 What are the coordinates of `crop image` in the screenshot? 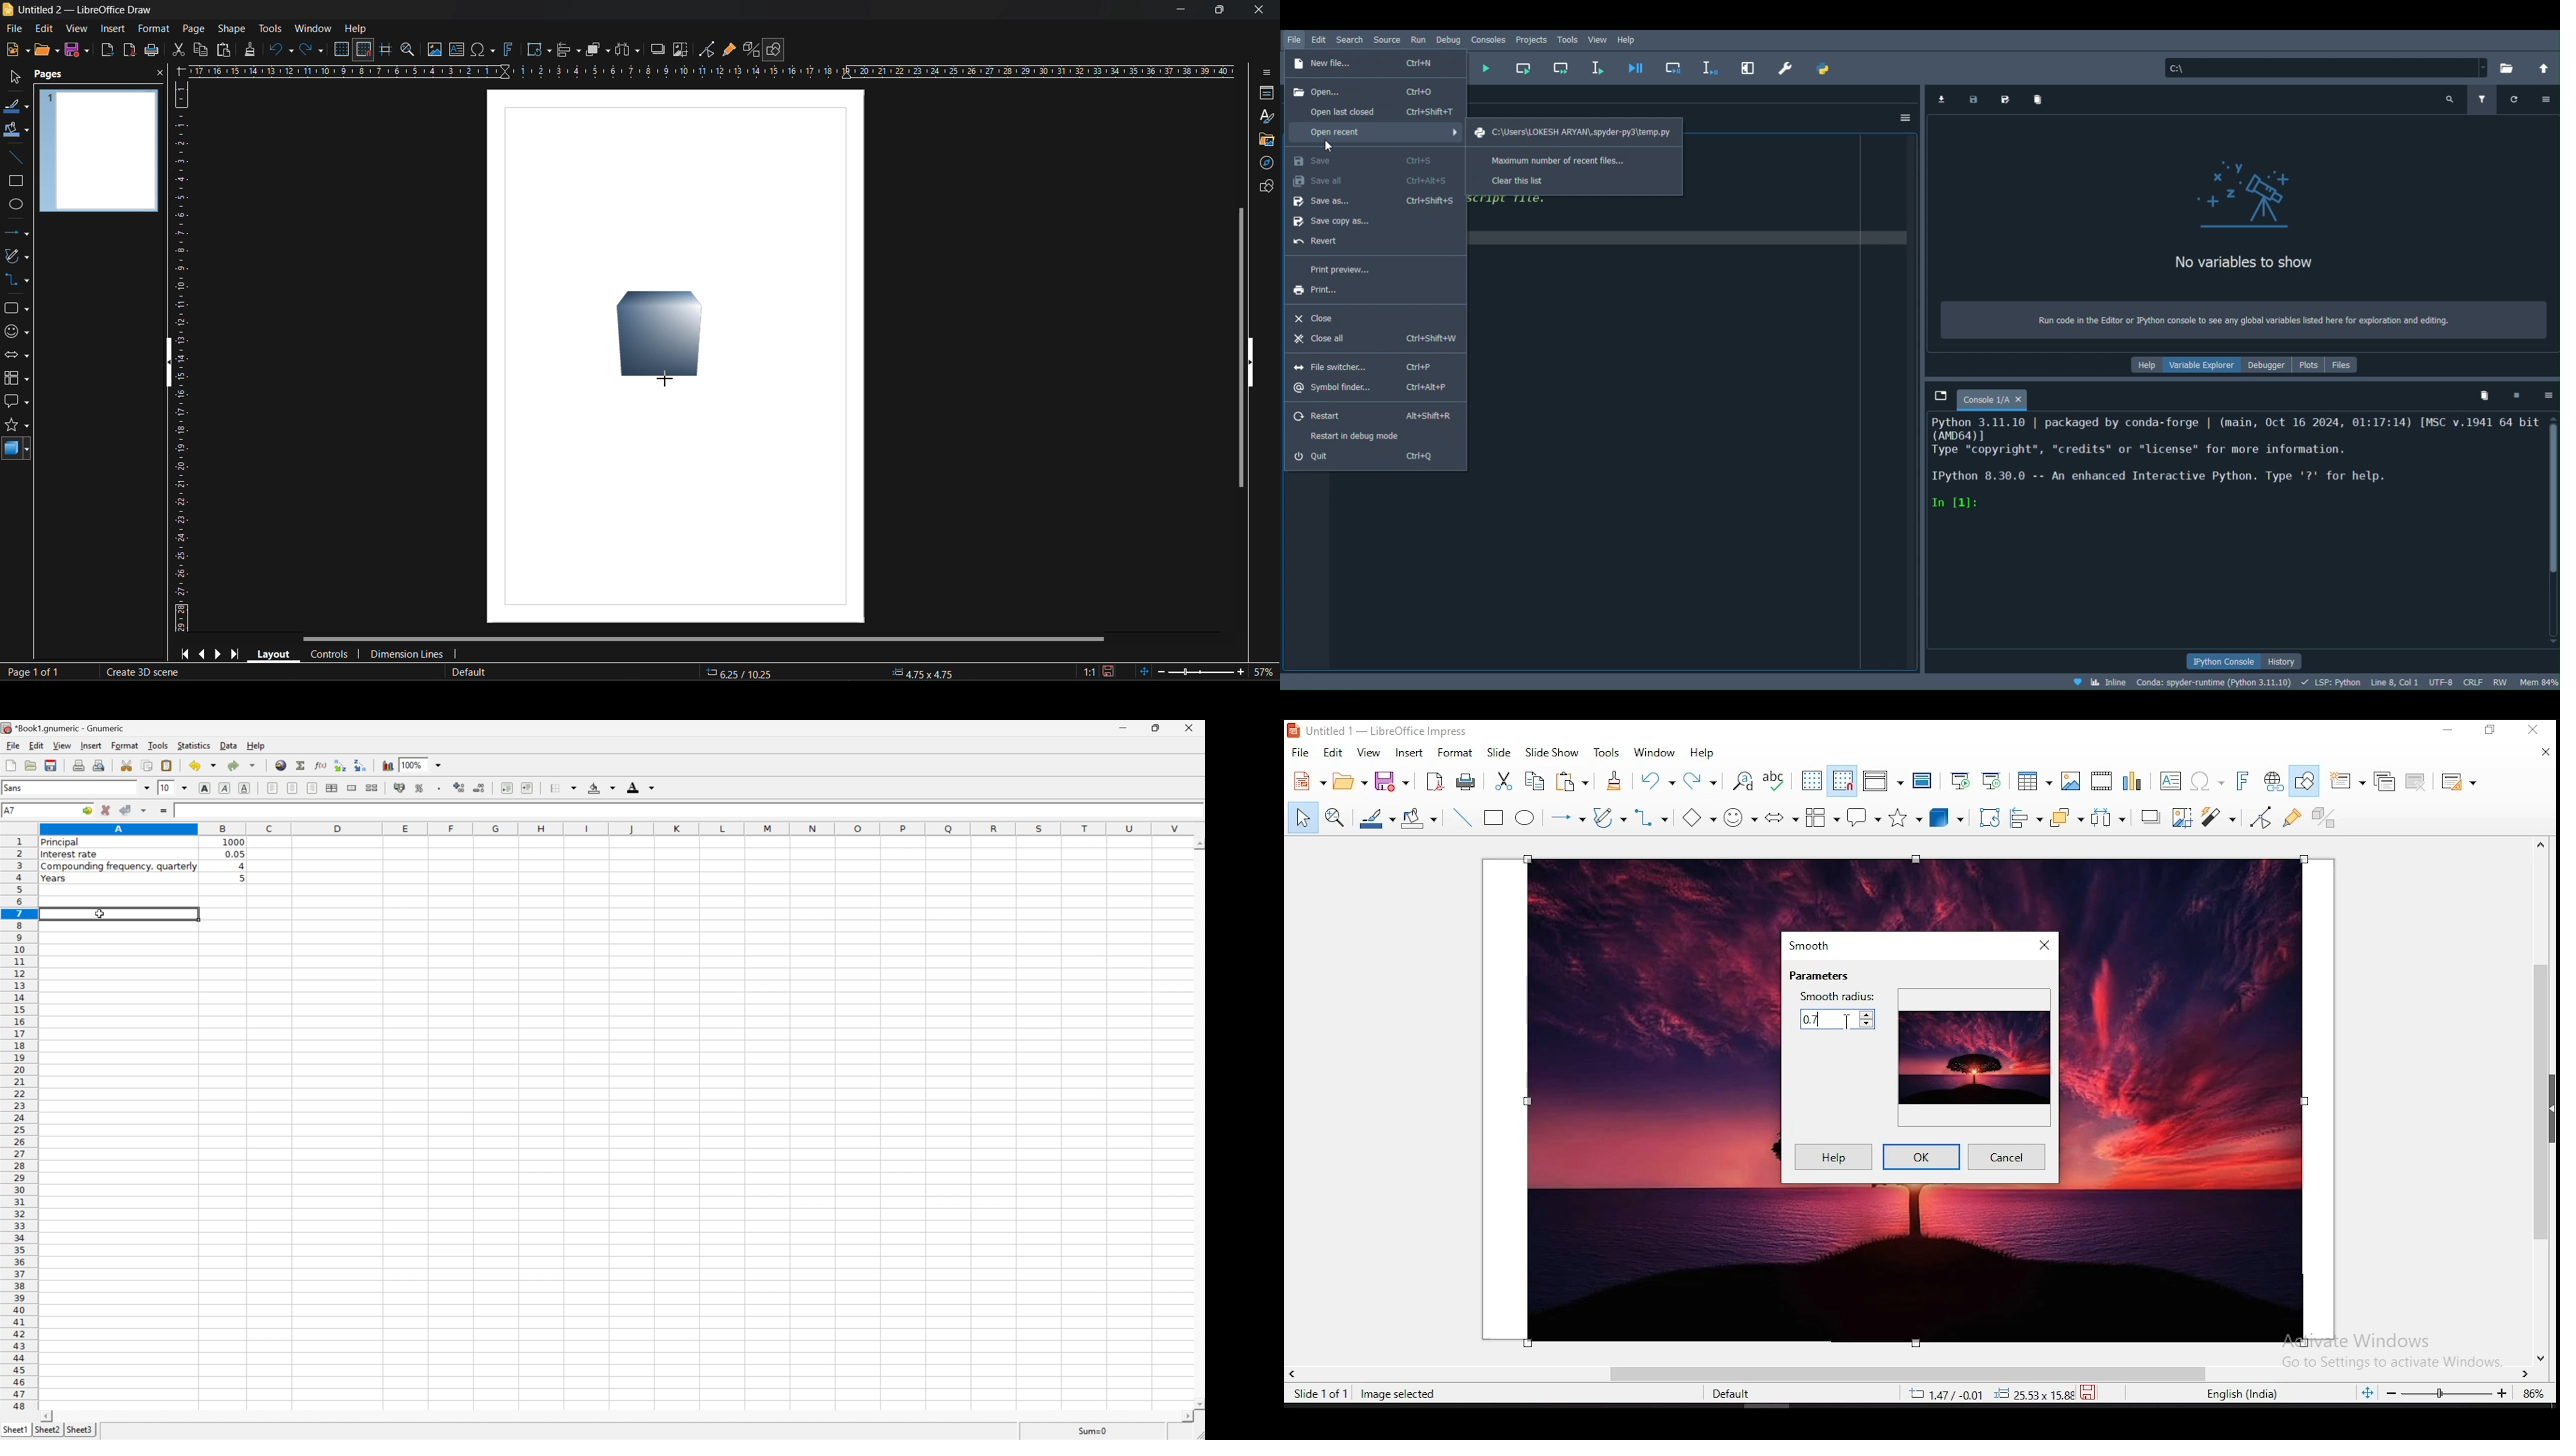 It's located at (681, 51).